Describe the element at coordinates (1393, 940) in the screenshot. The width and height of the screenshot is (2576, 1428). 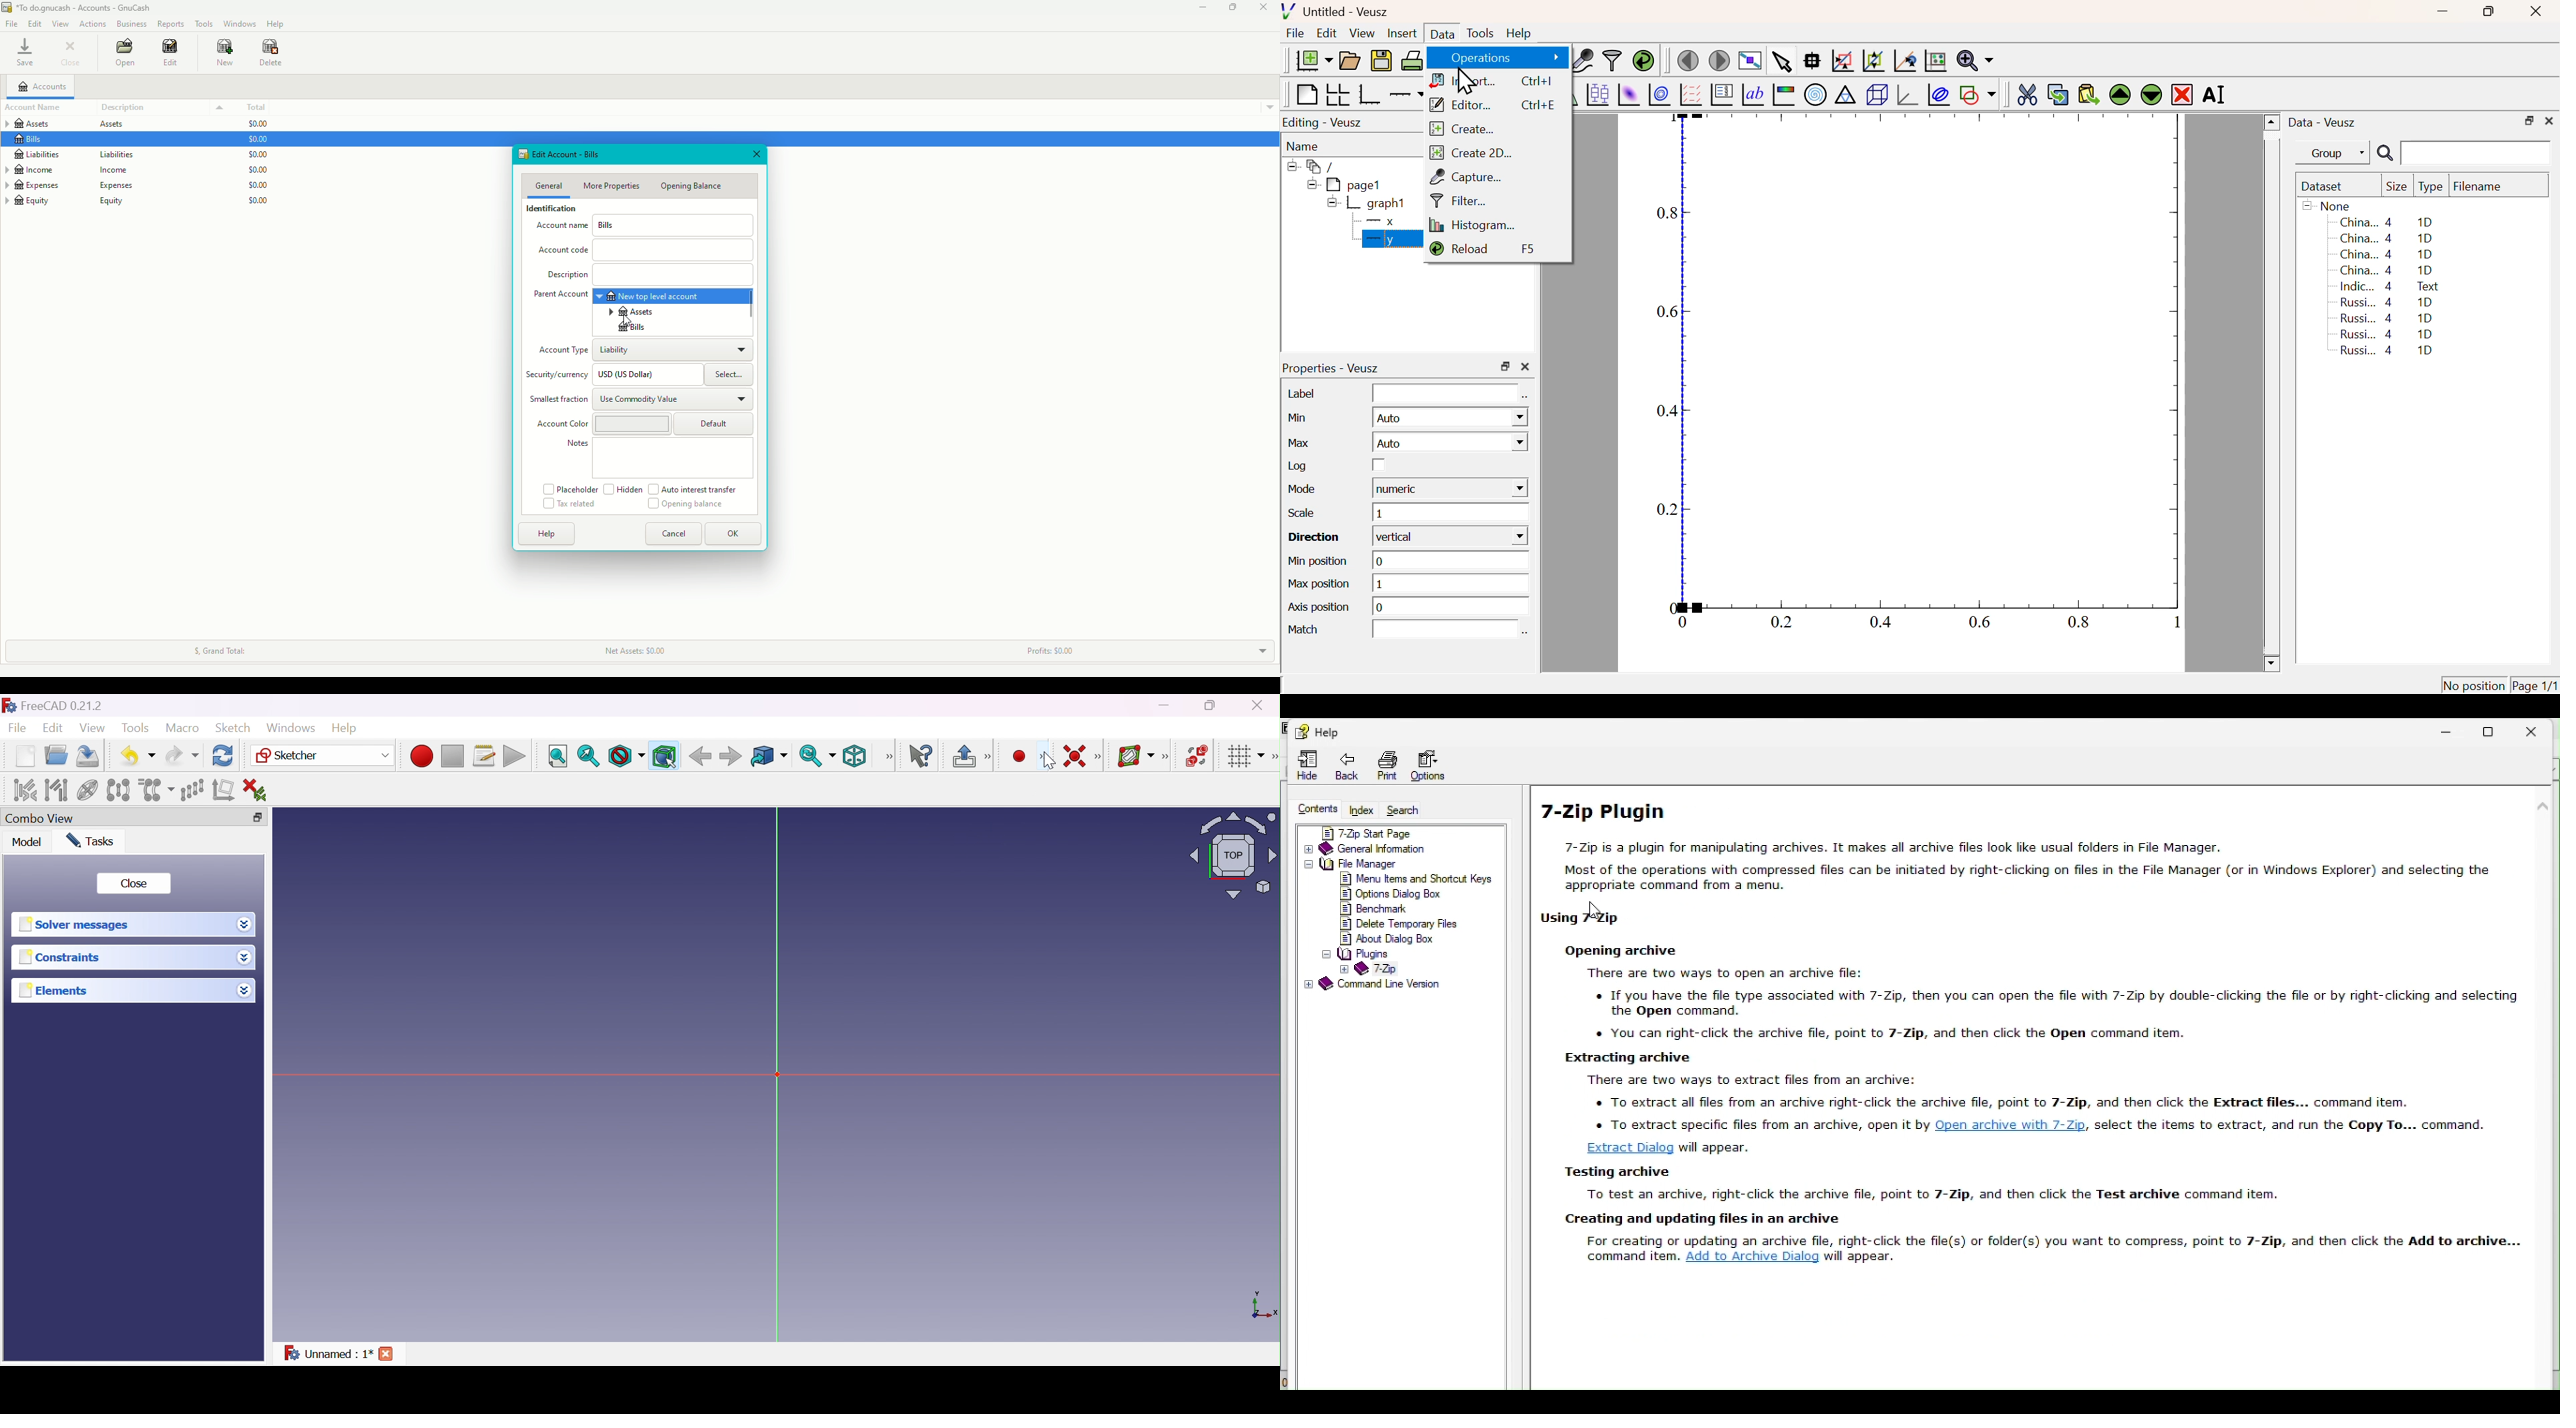
I see `about dialog box` at that location.